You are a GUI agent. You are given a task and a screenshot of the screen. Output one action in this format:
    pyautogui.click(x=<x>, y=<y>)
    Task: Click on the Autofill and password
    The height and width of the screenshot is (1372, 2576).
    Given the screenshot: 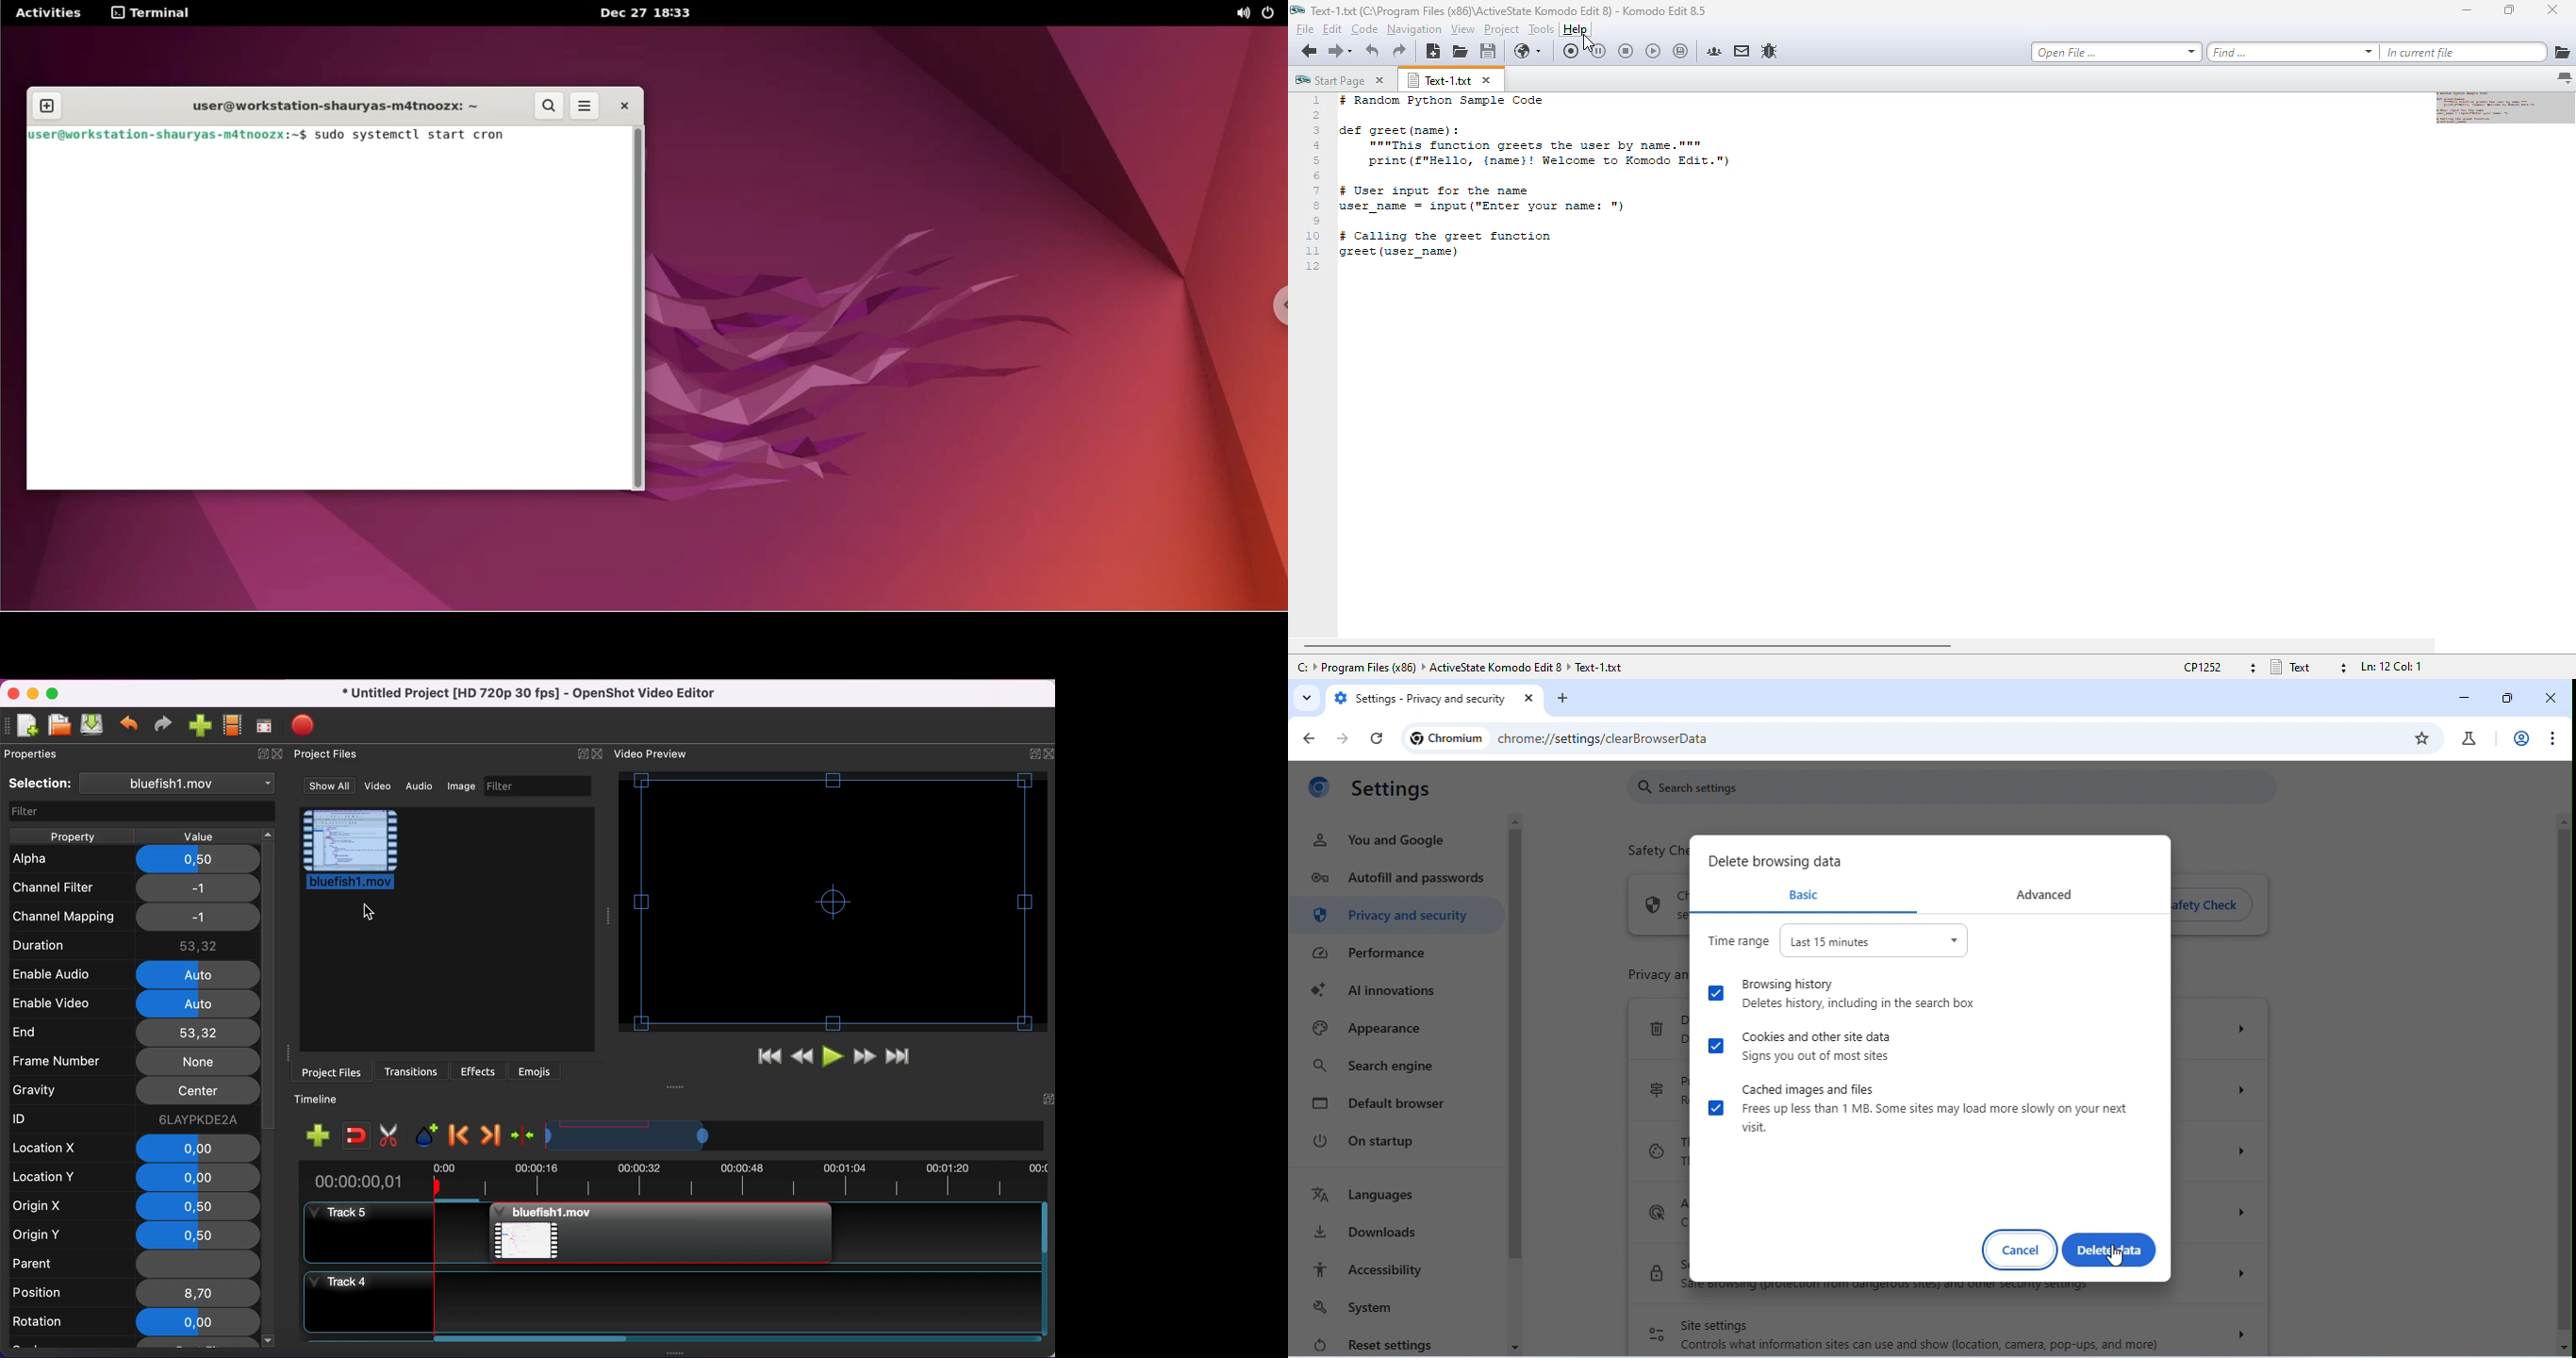 What is the action you would take?
    pyautogui.click(x=1398, y=880)
    